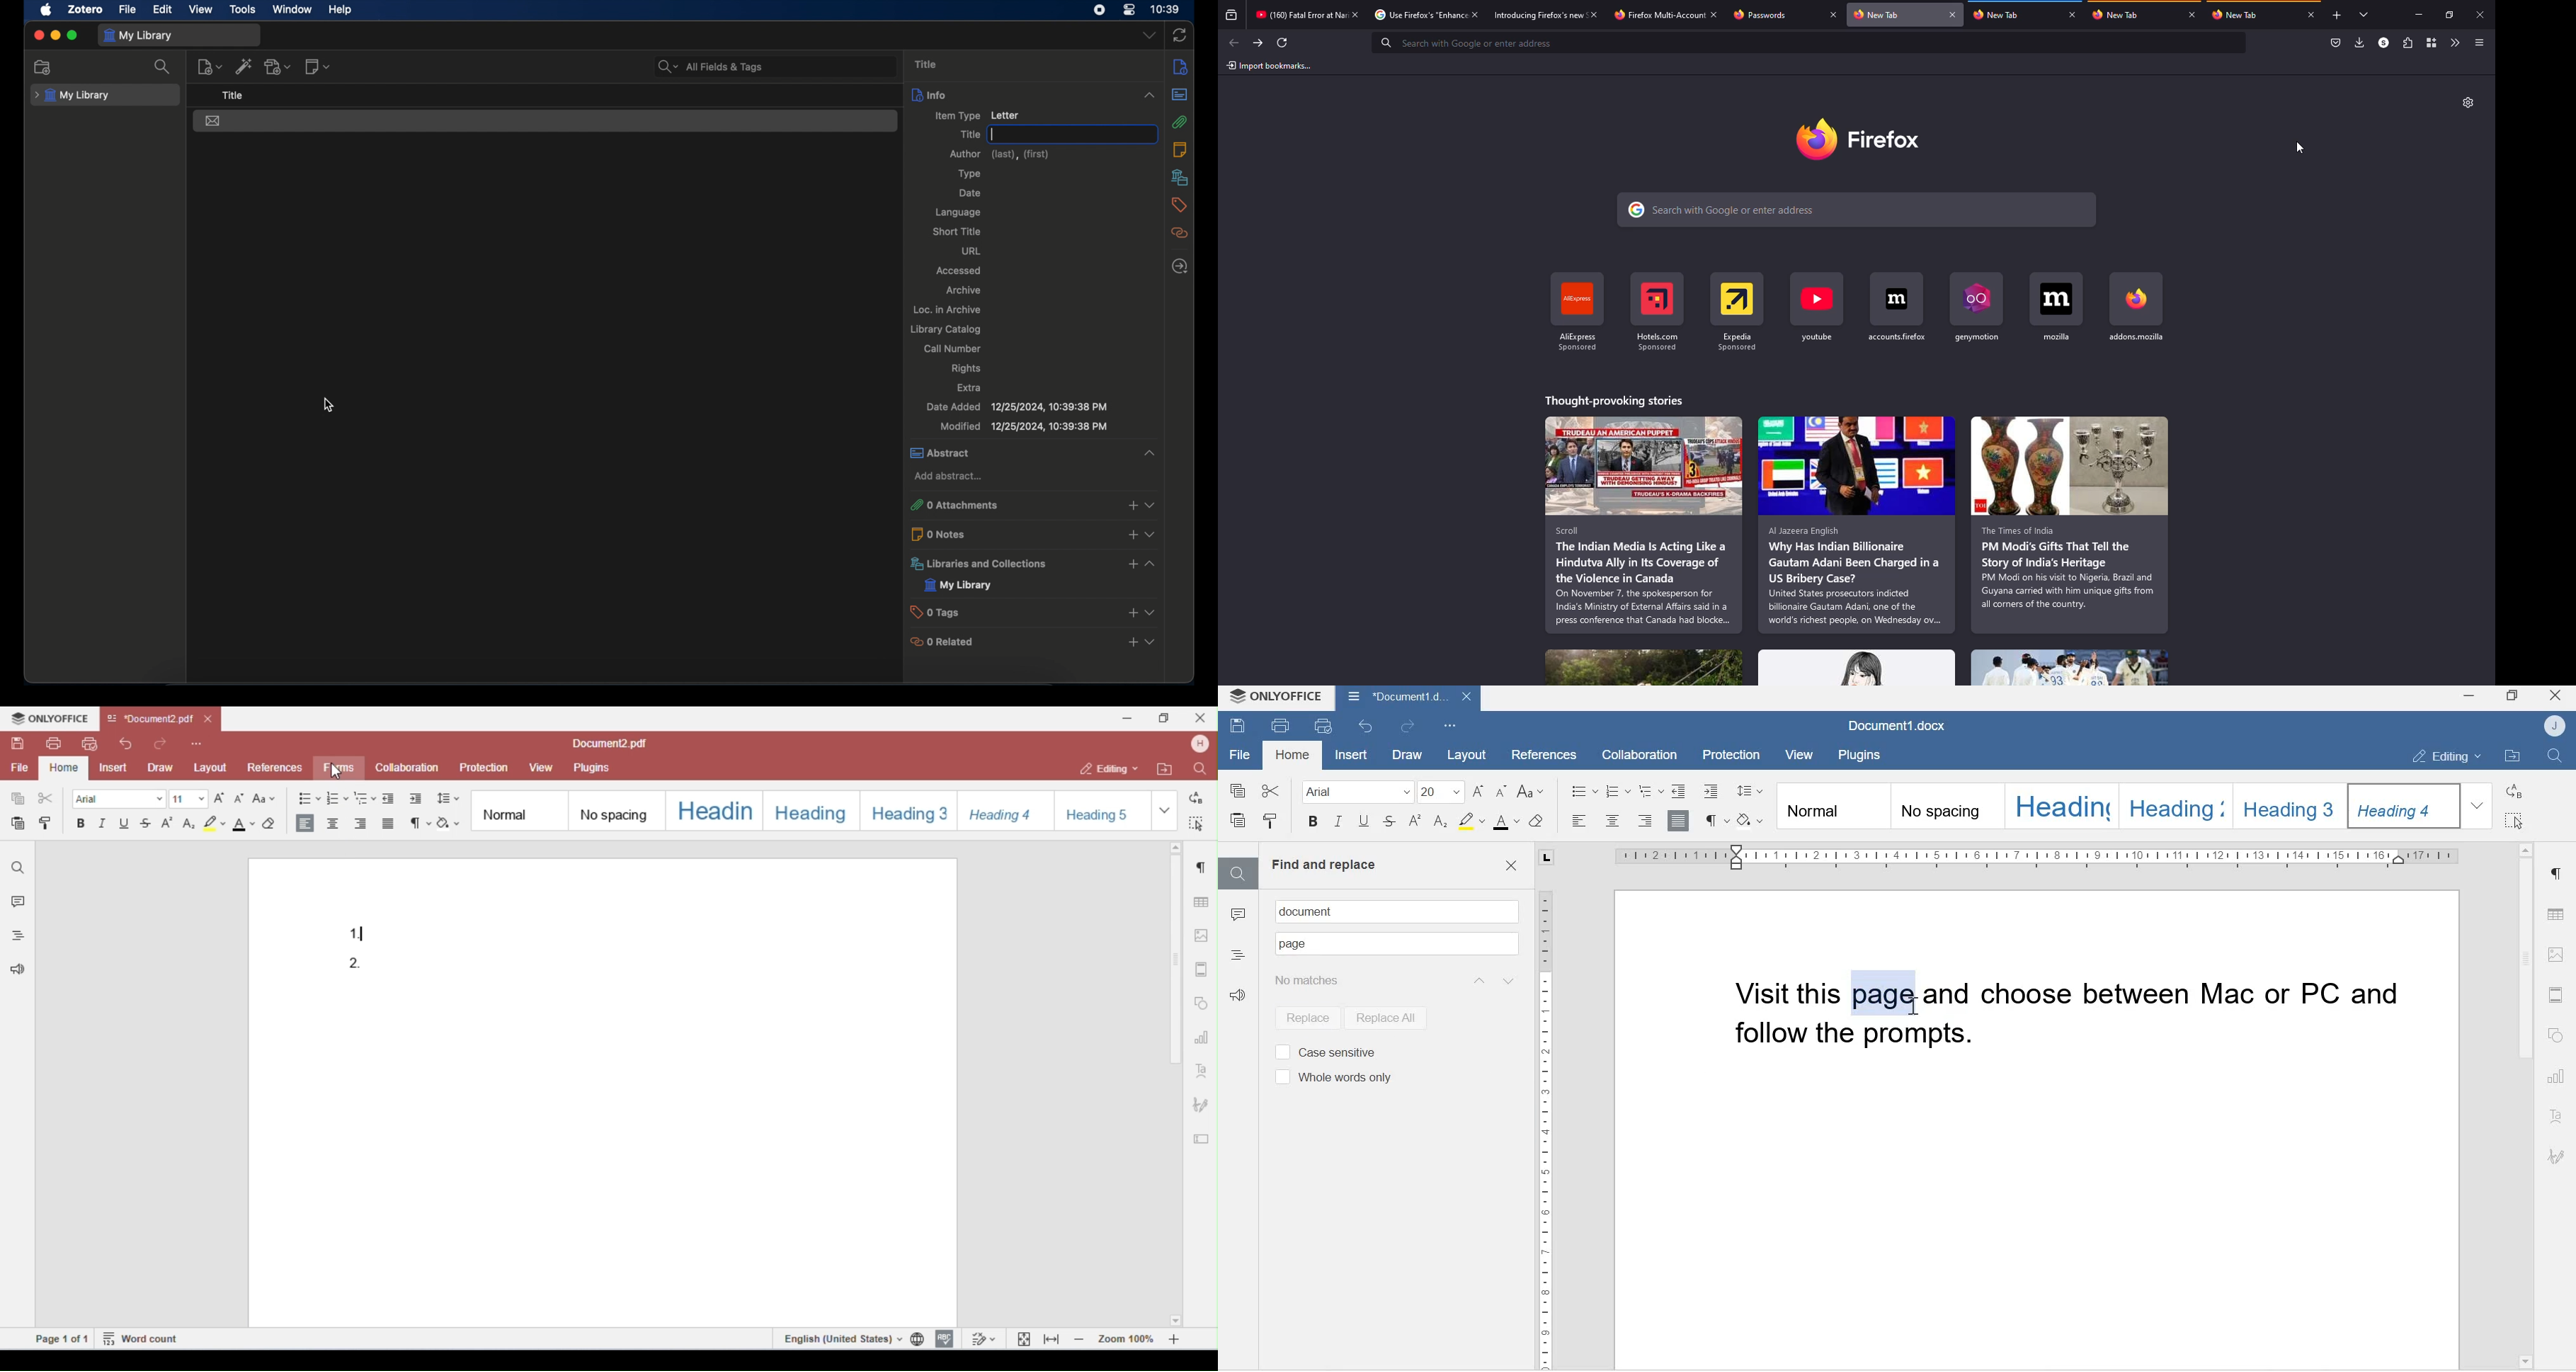 Image resolution: width=2576 pixels, height=1372 pixels. What do you see at coordinates (1644, 666) in the screenshot?
I see `stories` at bounding box center [1644, 666].